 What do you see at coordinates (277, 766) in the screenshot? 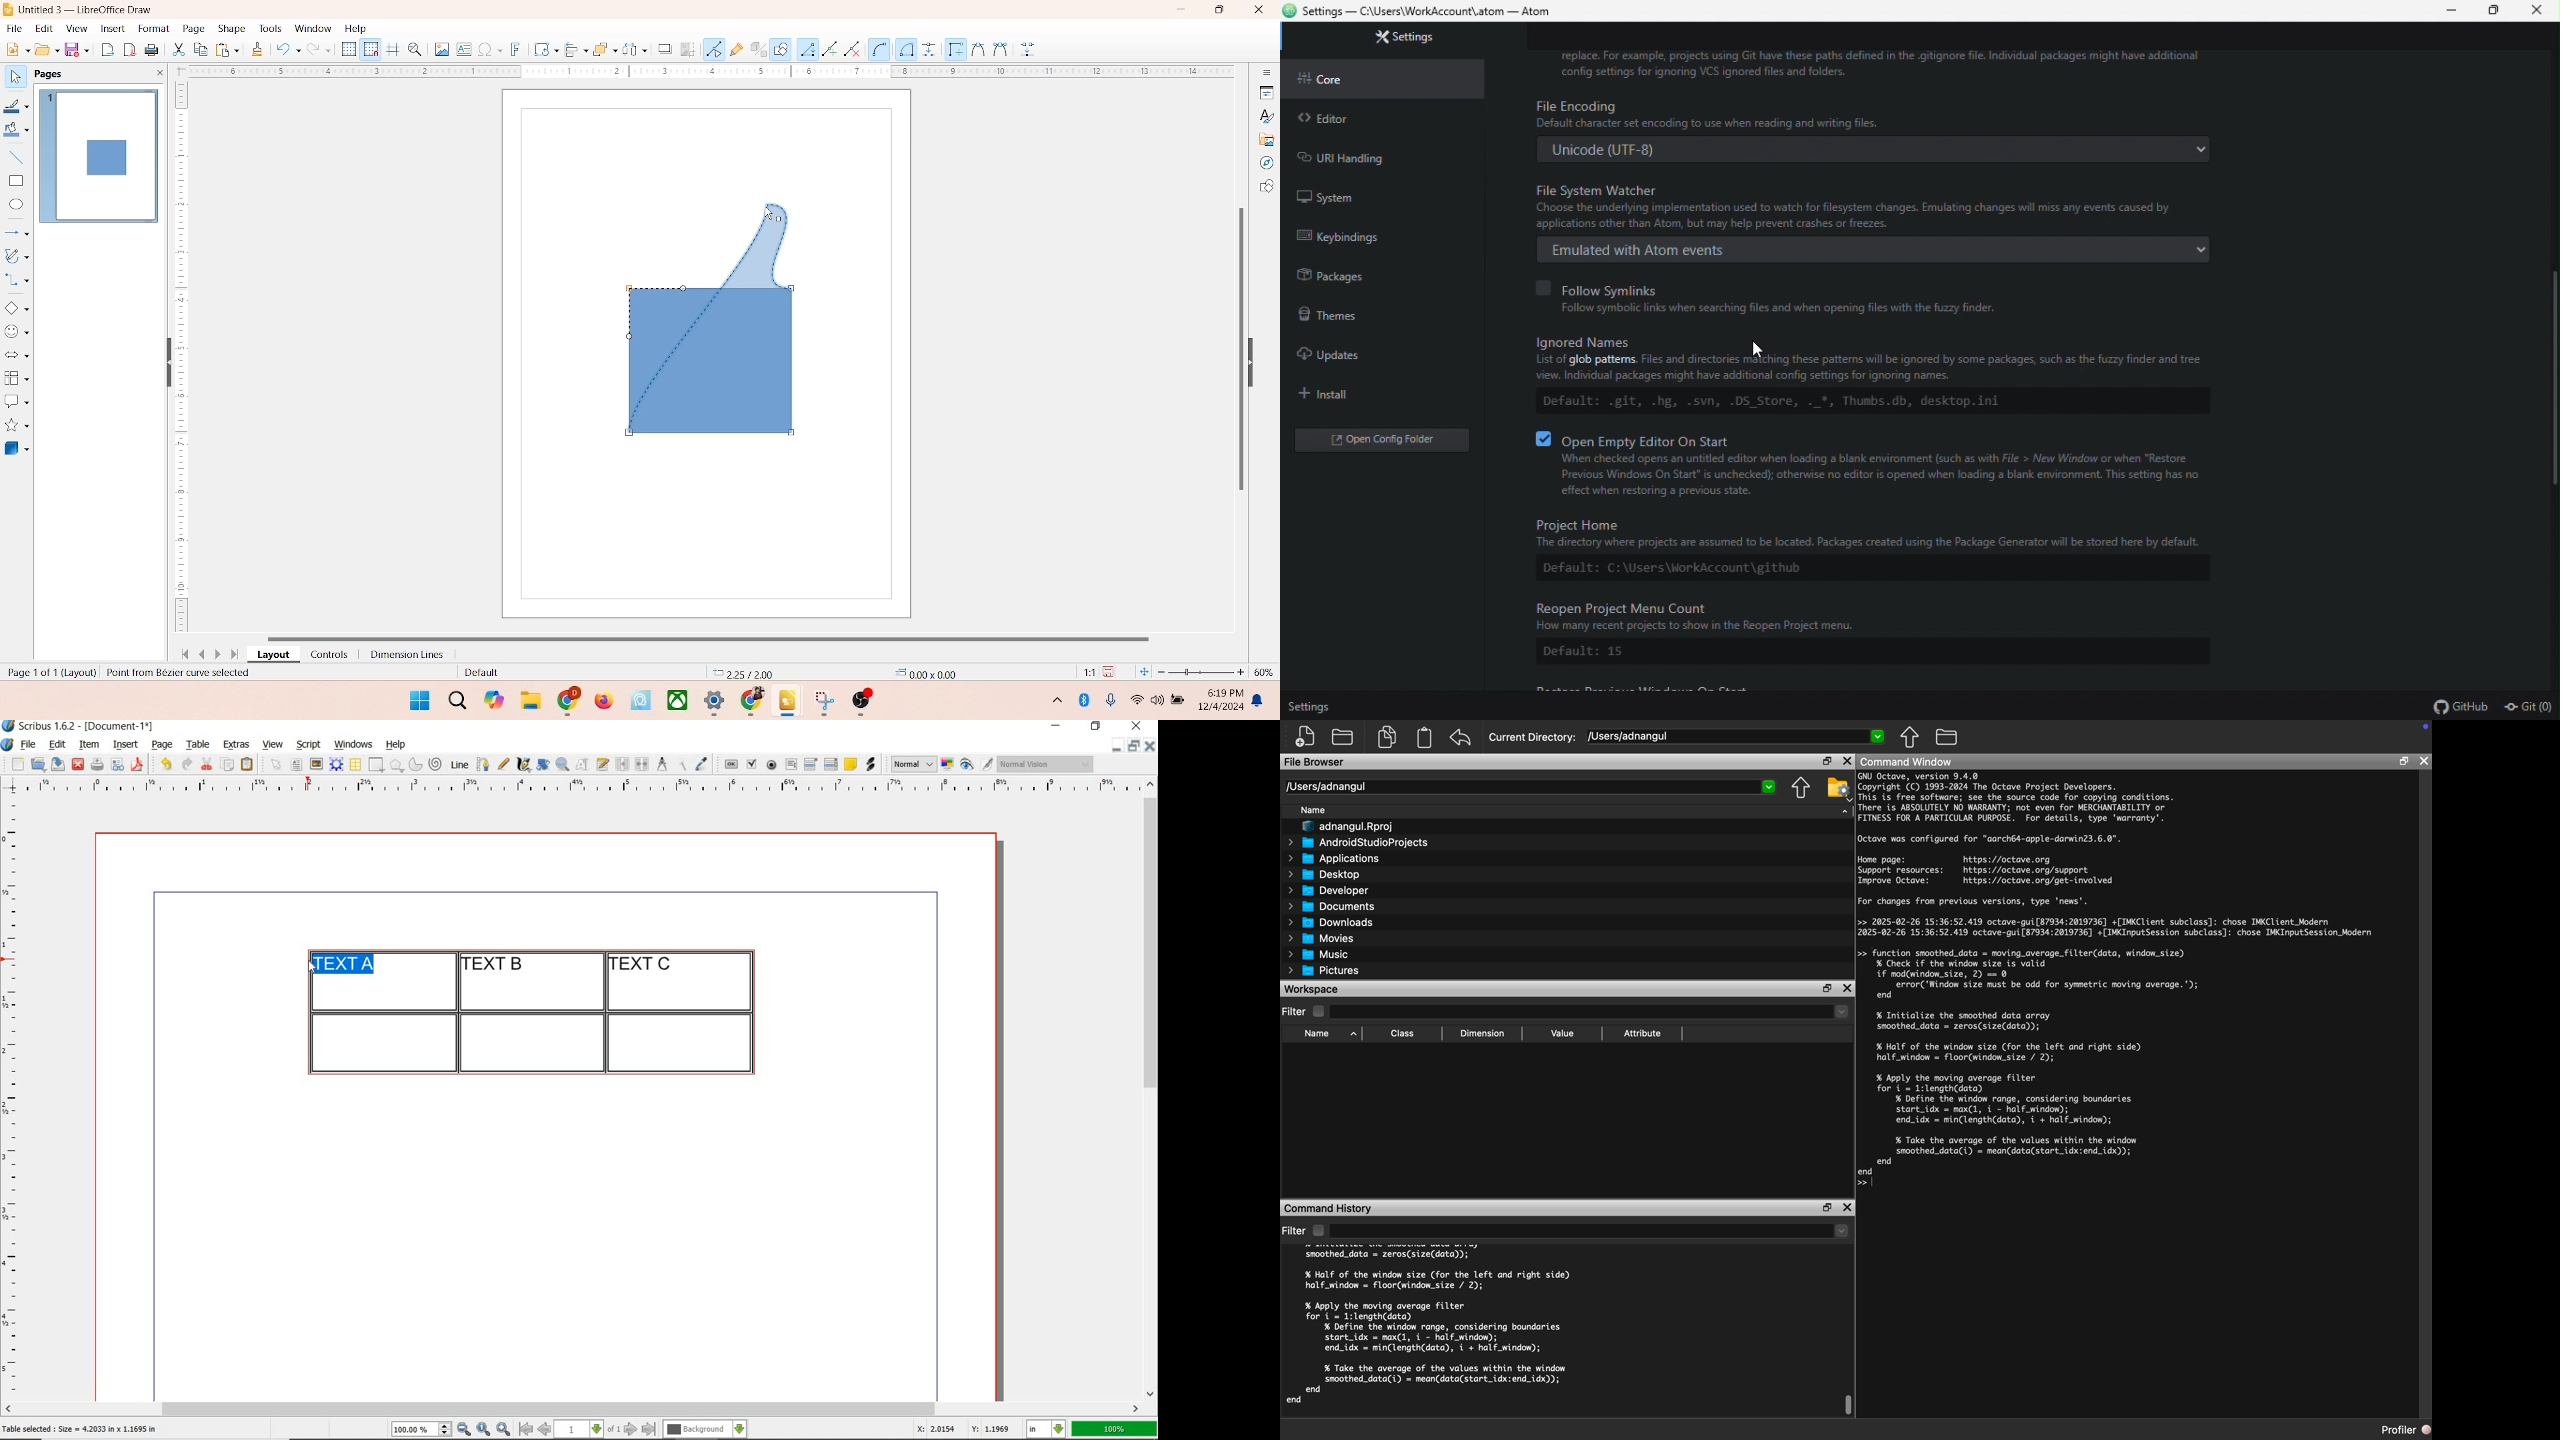
I see `select` at bounding box center [277, 766].